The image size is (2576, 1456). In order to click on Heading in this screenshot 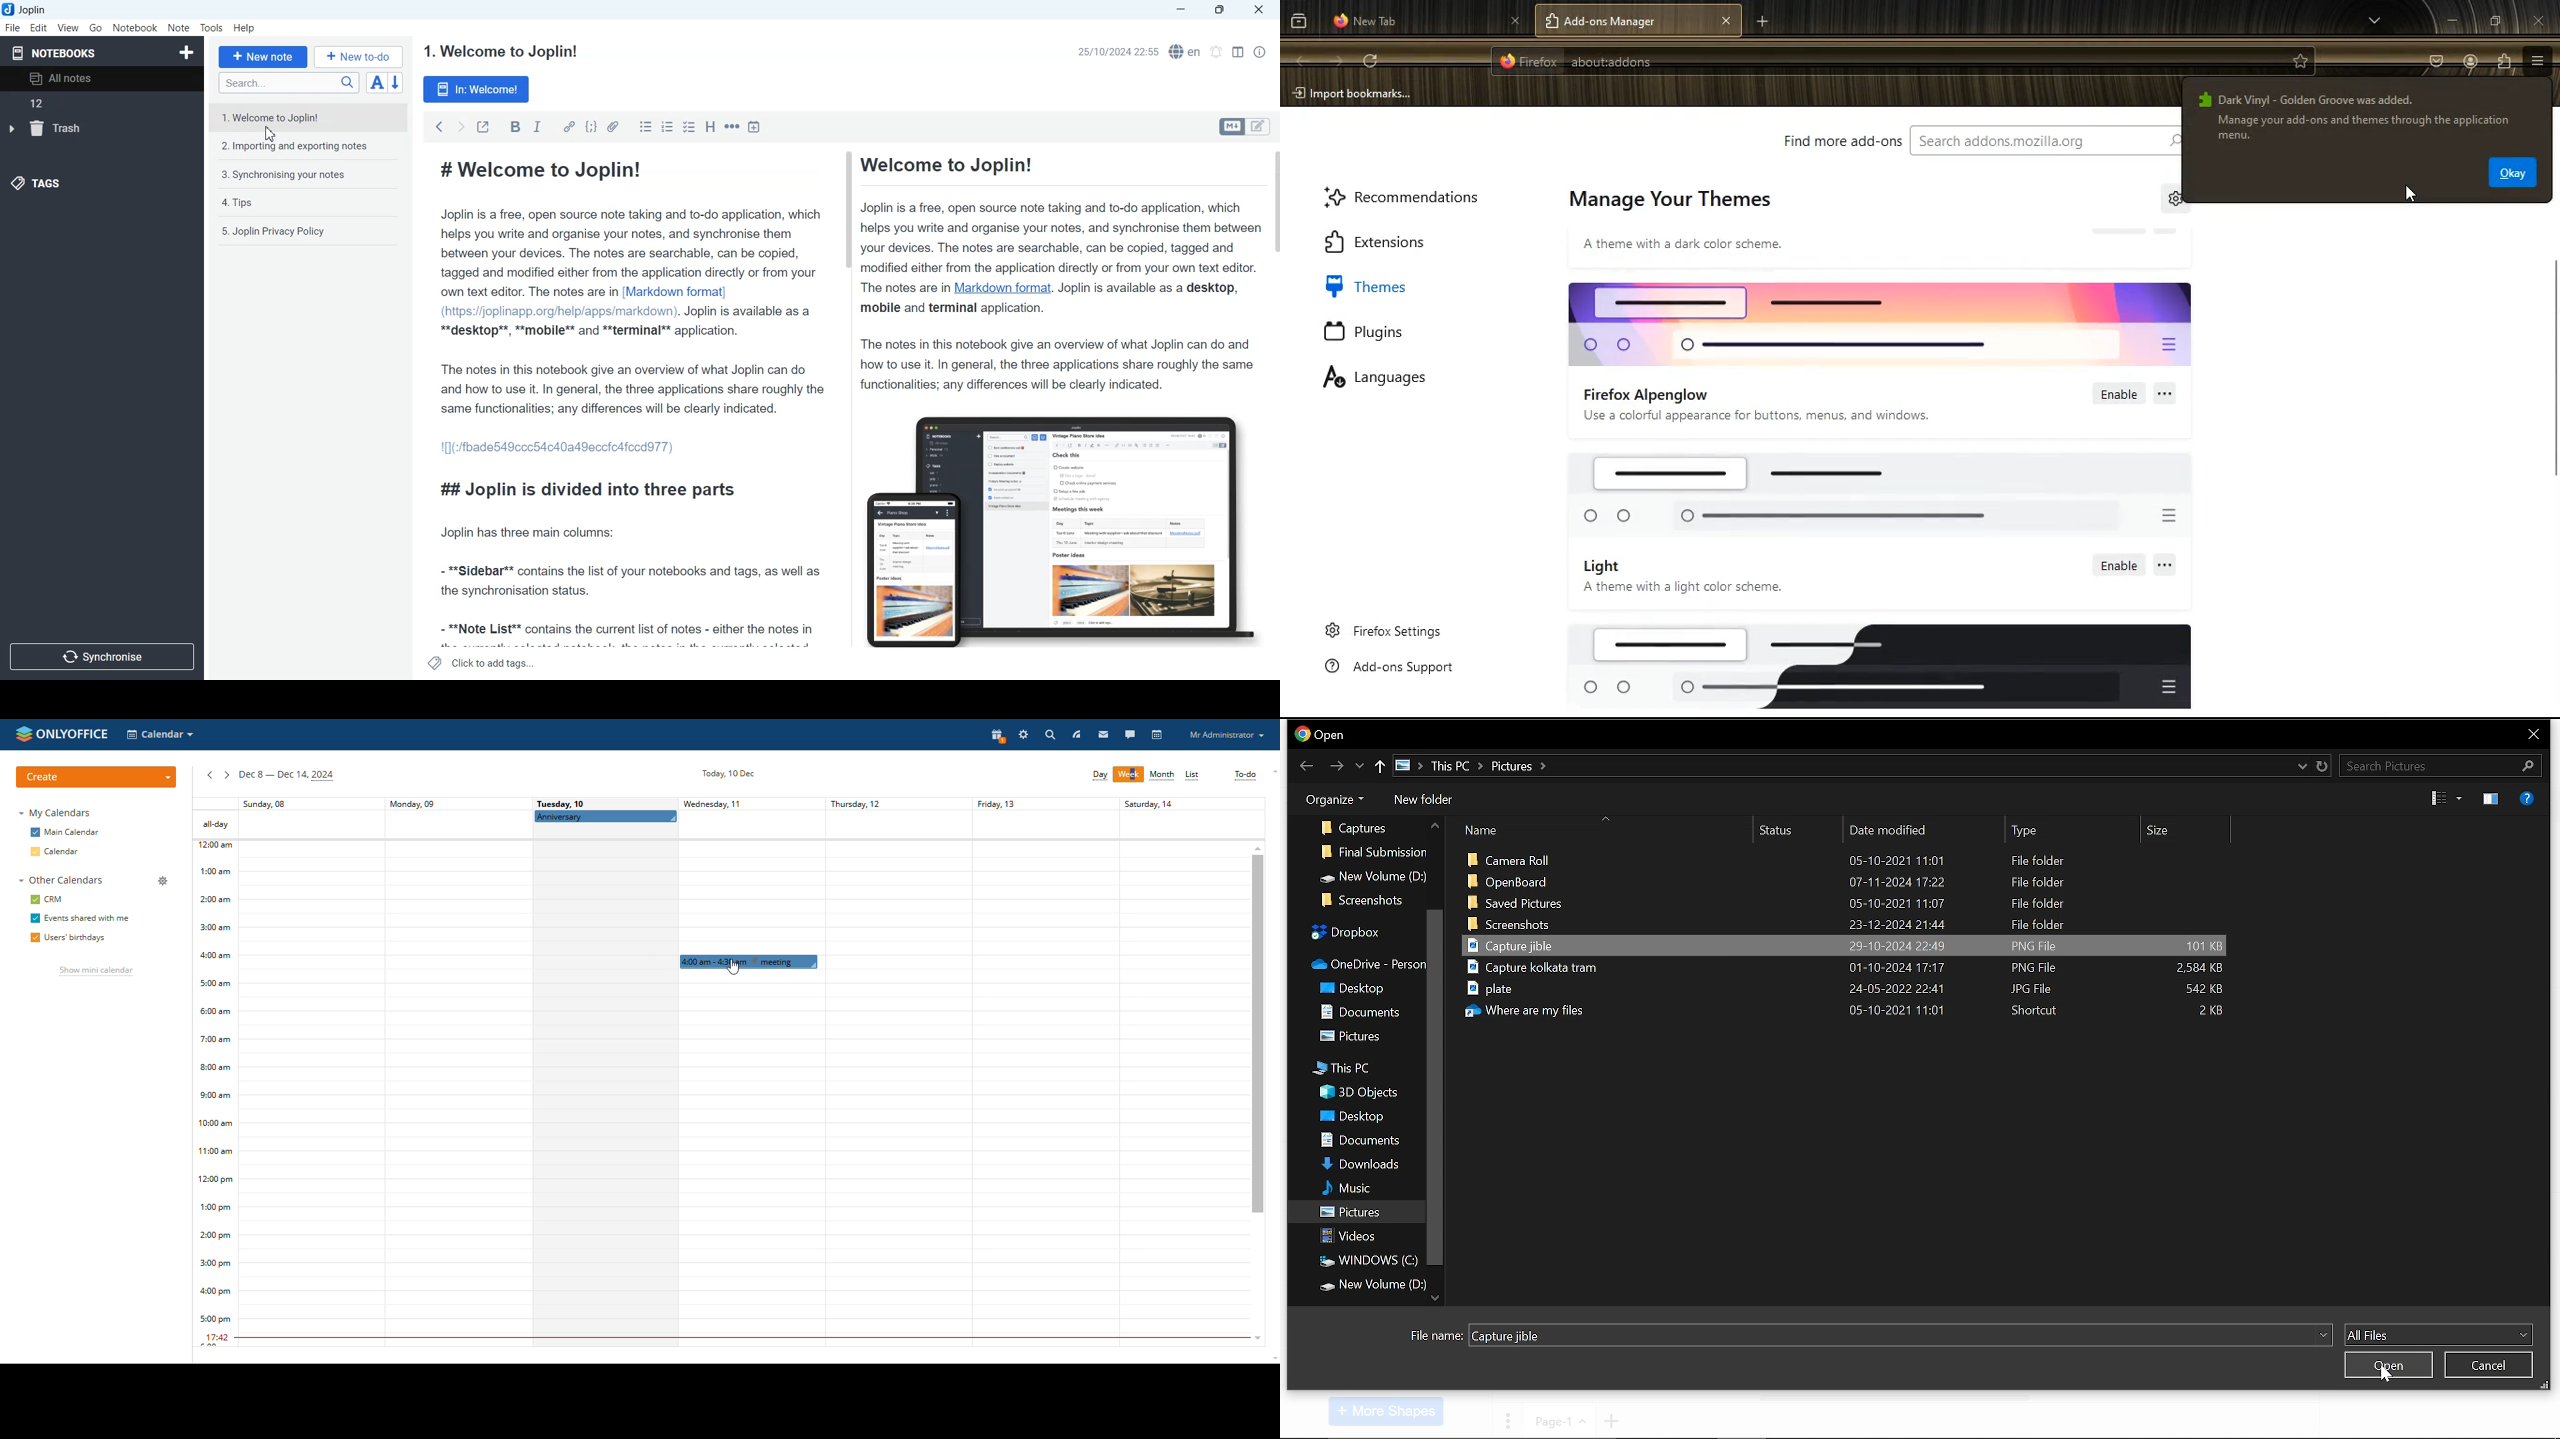, I will do `click(711, 127)`.